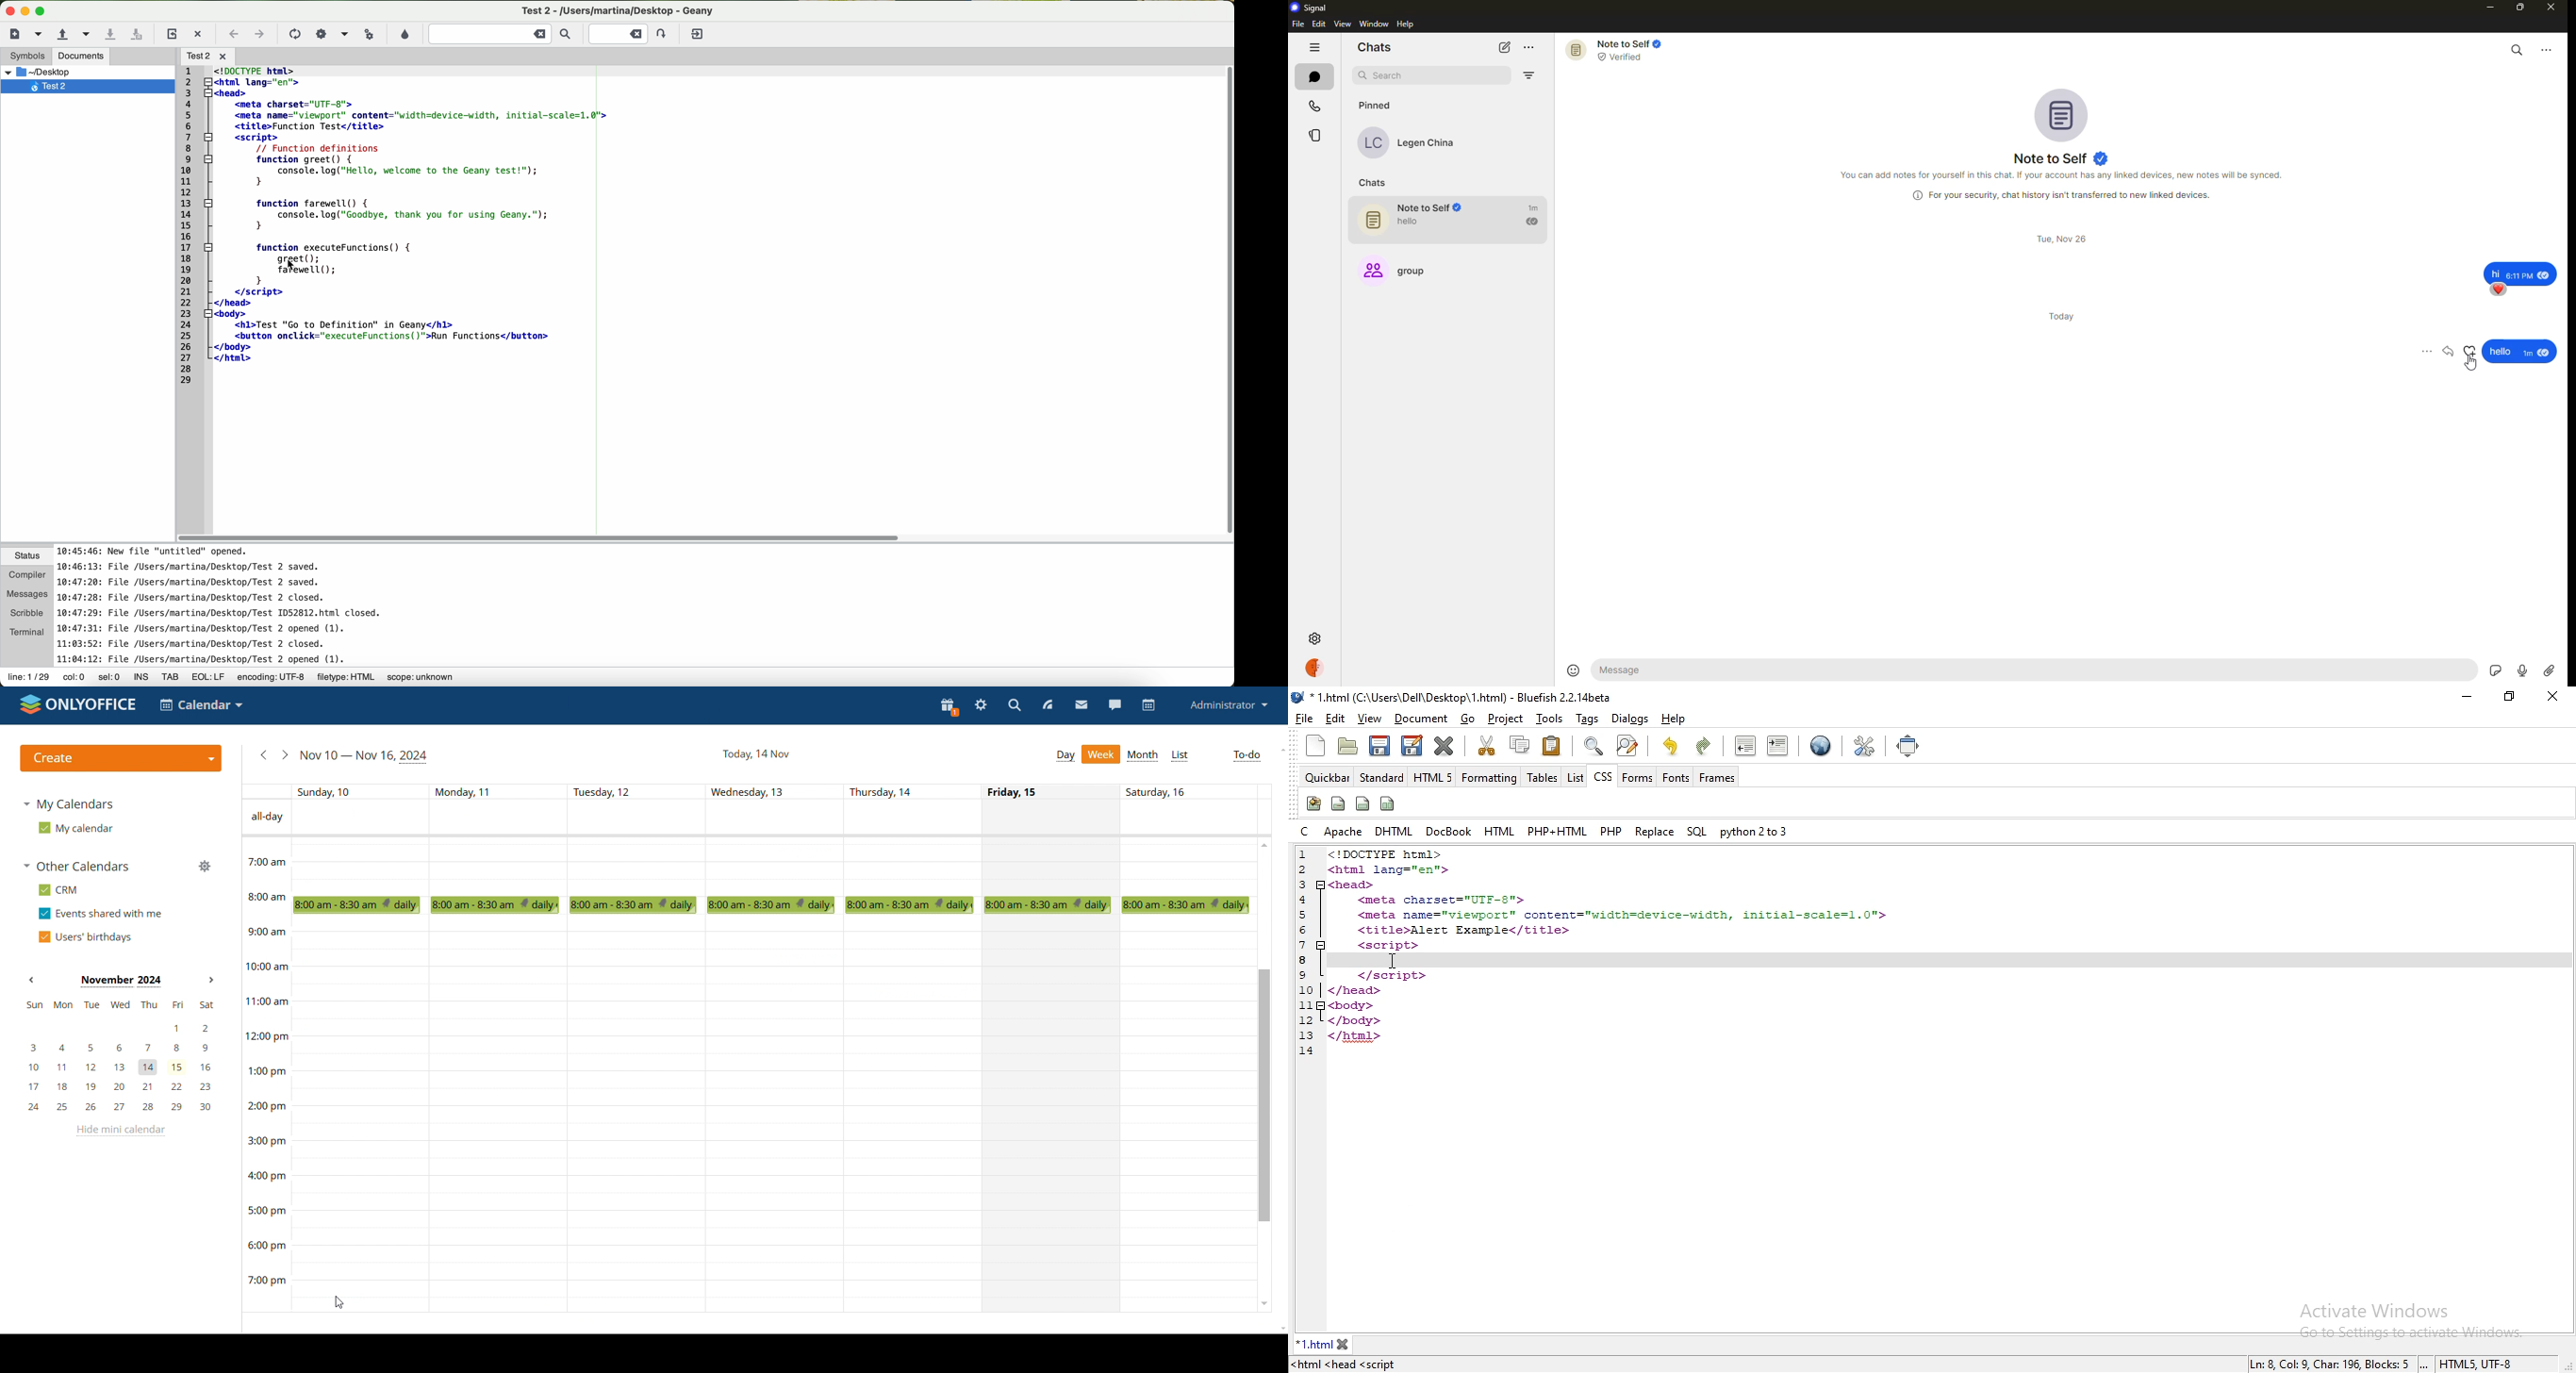 This screenshot has height=1400, width=2576. Describe the element at coordinates (1065, 756) in the screenshot. I see `day view` at that location.